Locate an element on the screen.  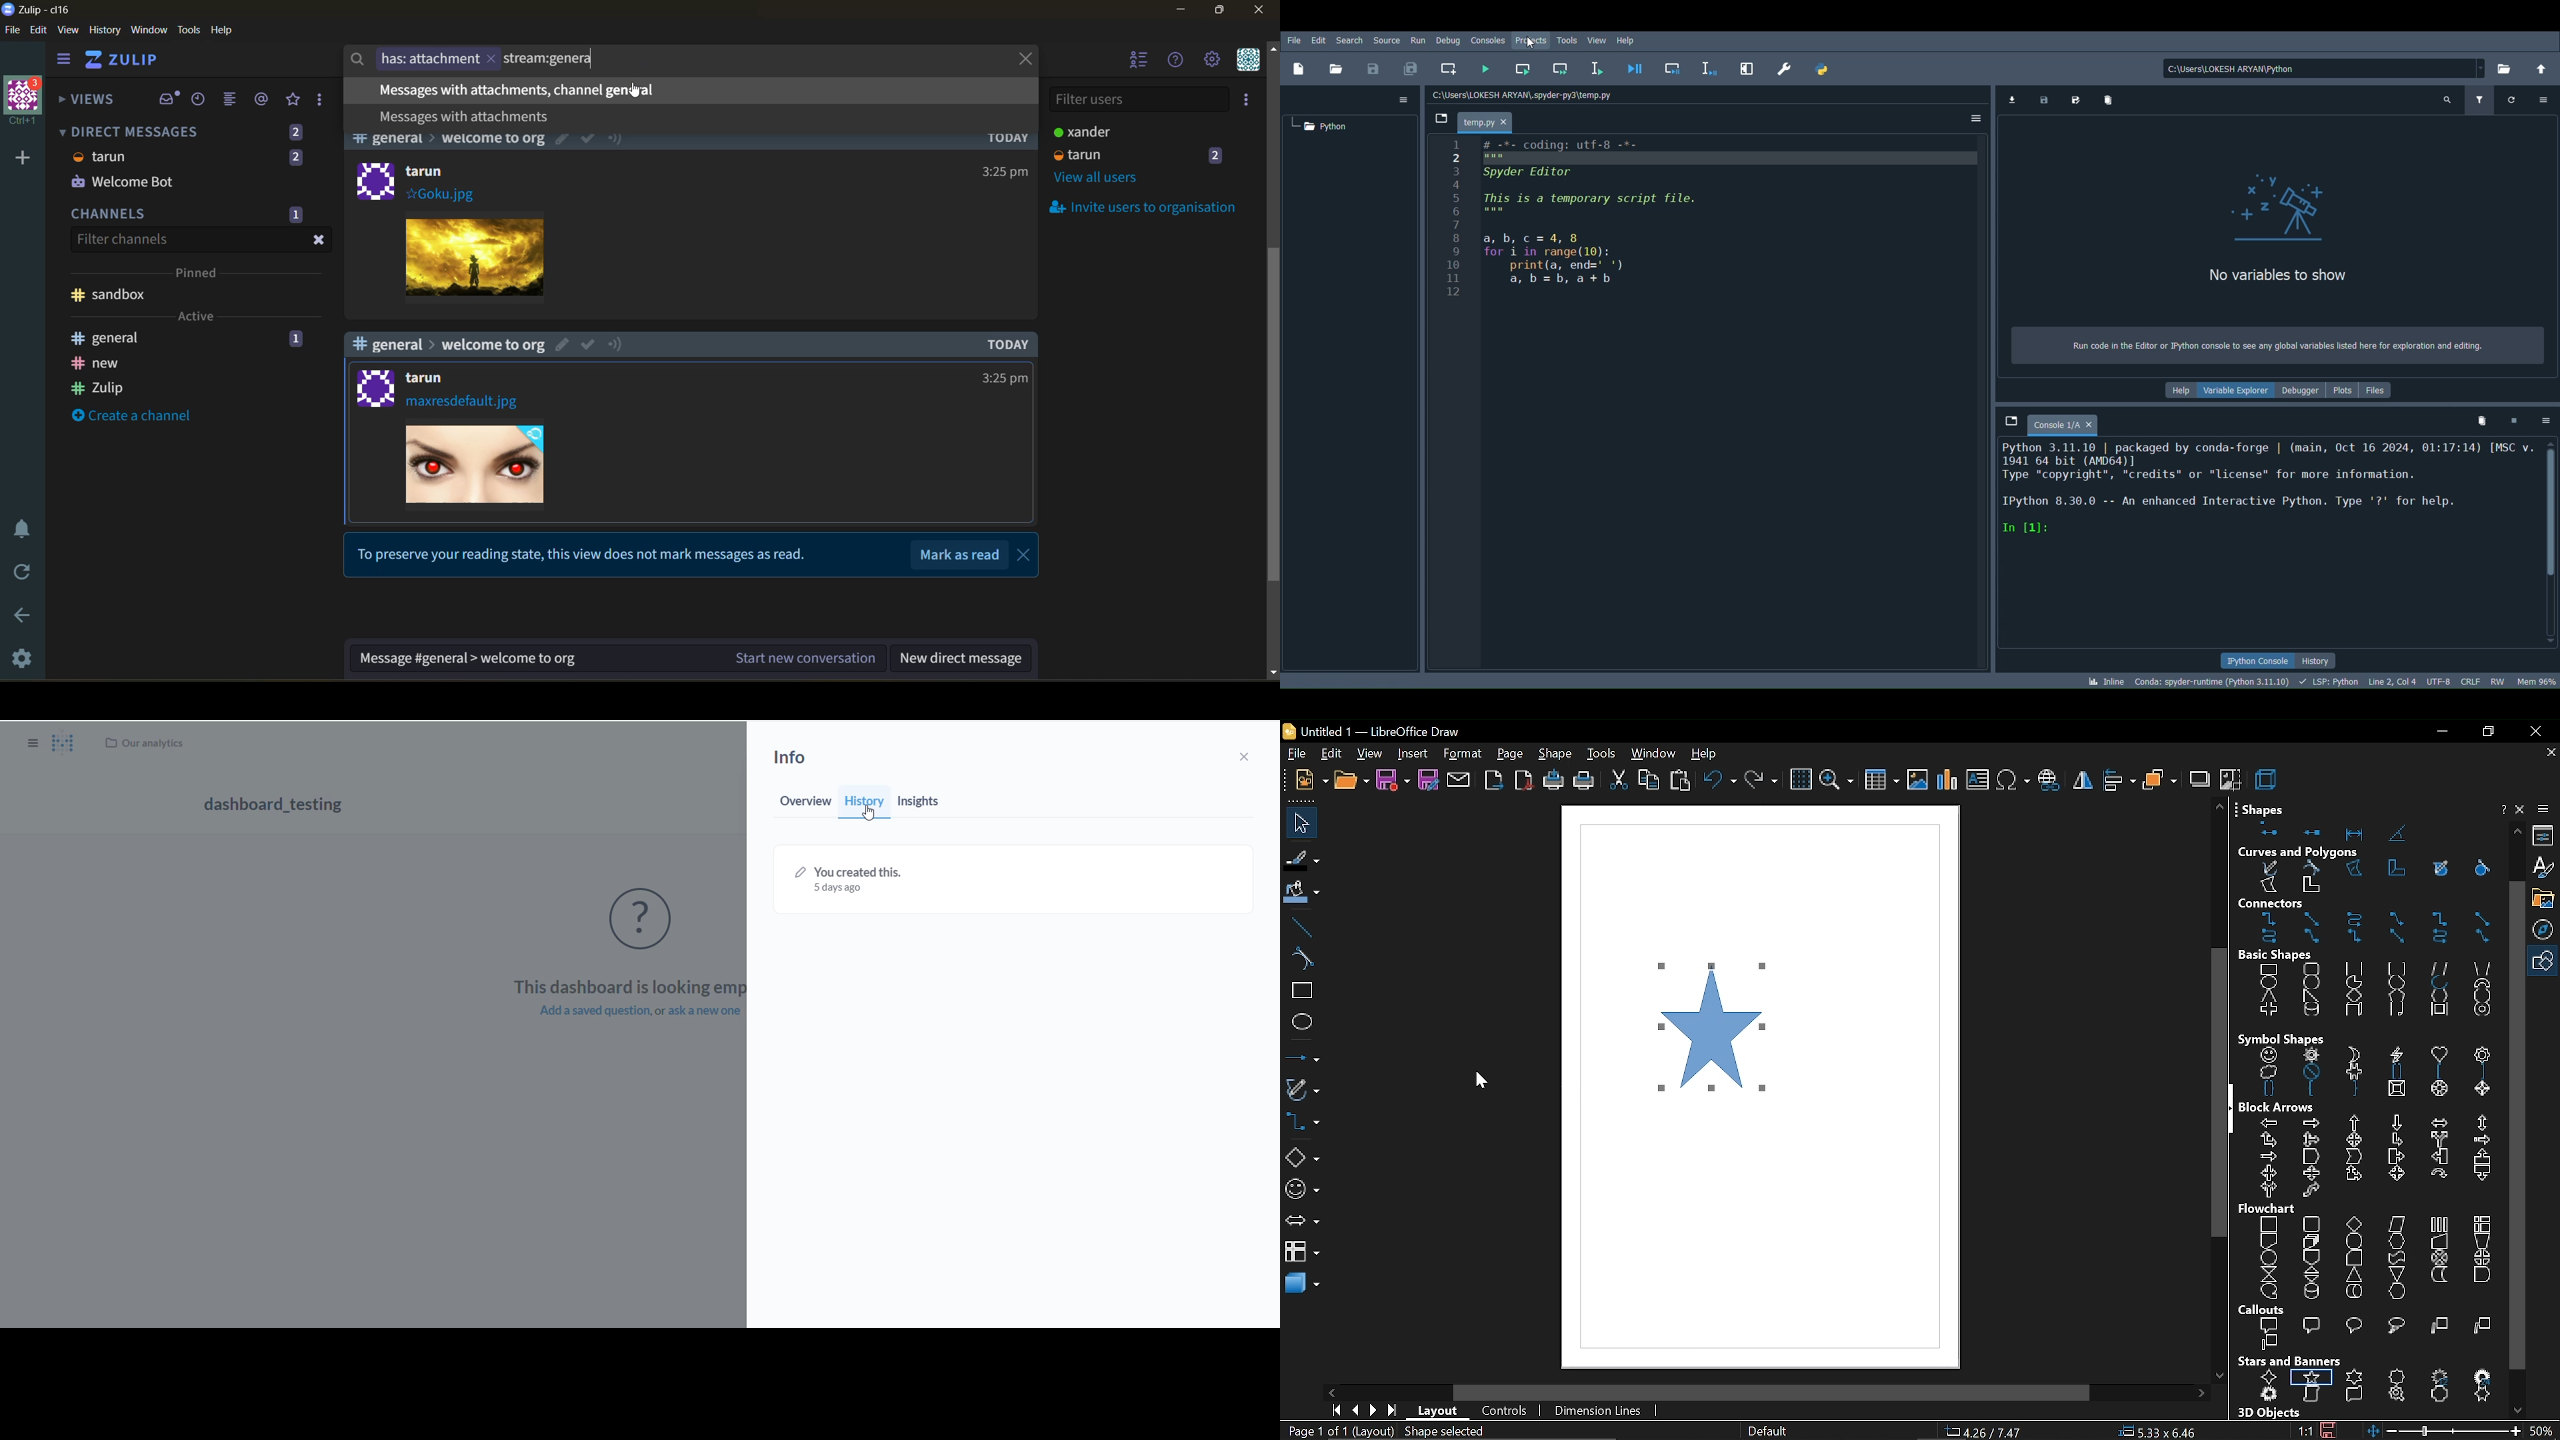
Remove all variables is located at coordinates (2107, 99).